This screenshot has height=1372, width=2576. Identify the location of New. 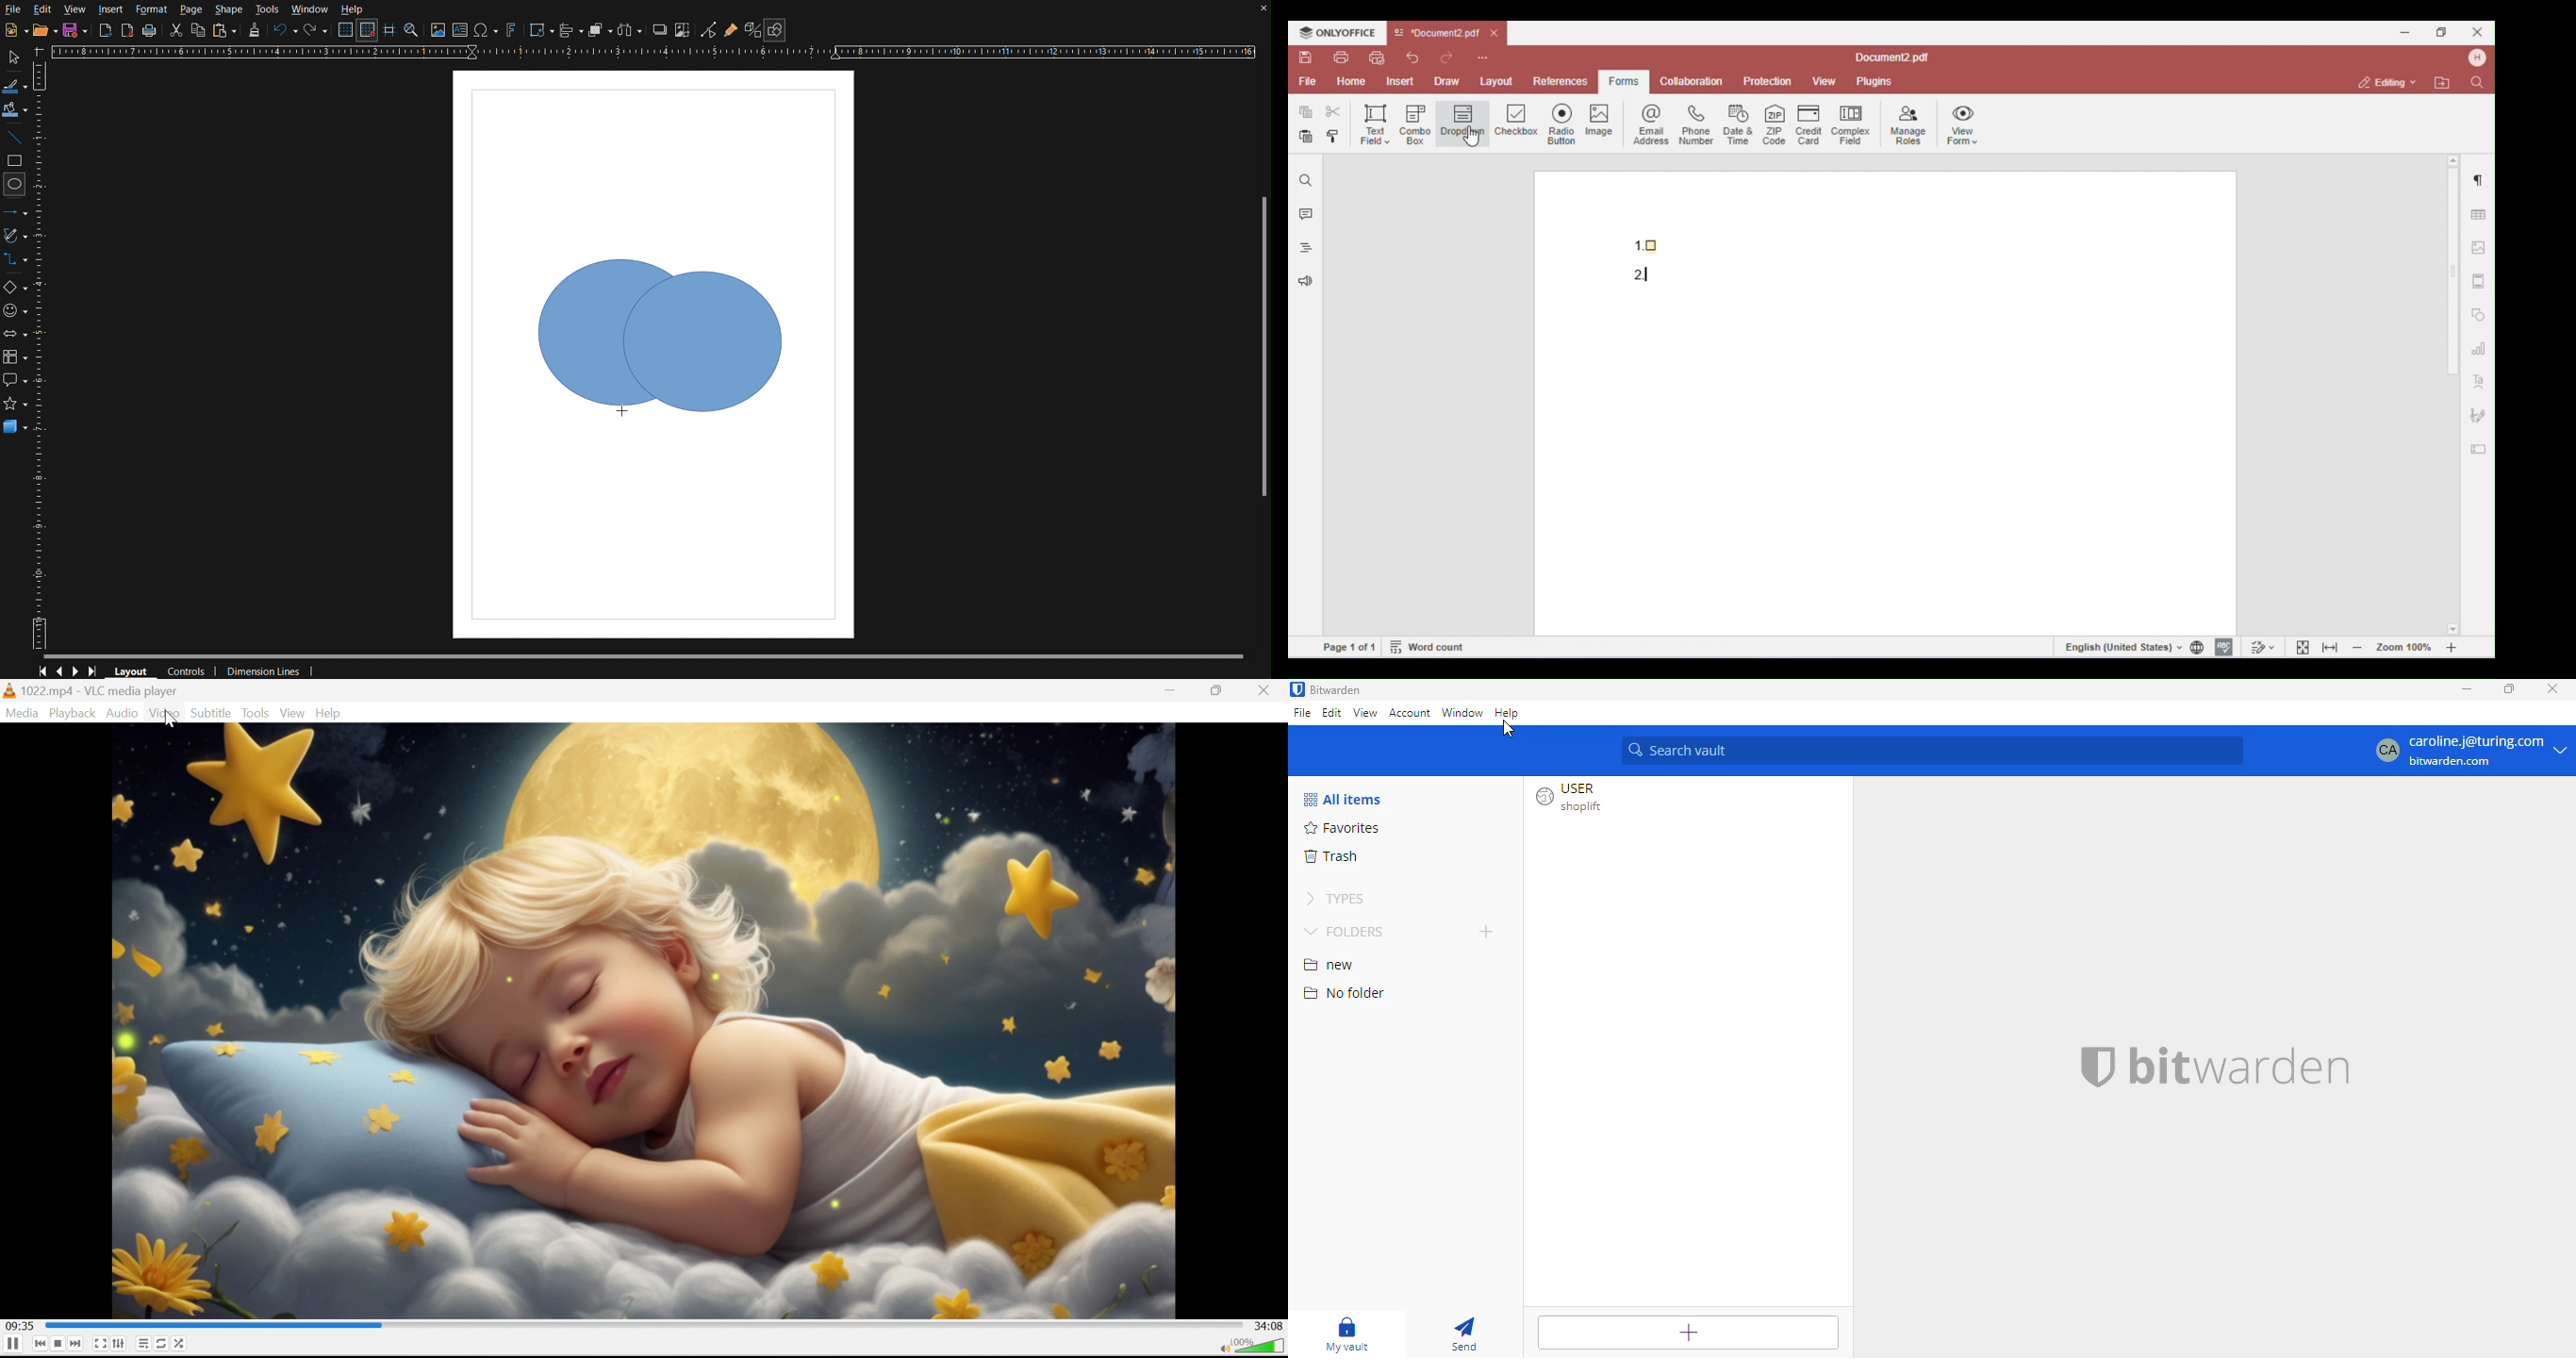
(73, 31).